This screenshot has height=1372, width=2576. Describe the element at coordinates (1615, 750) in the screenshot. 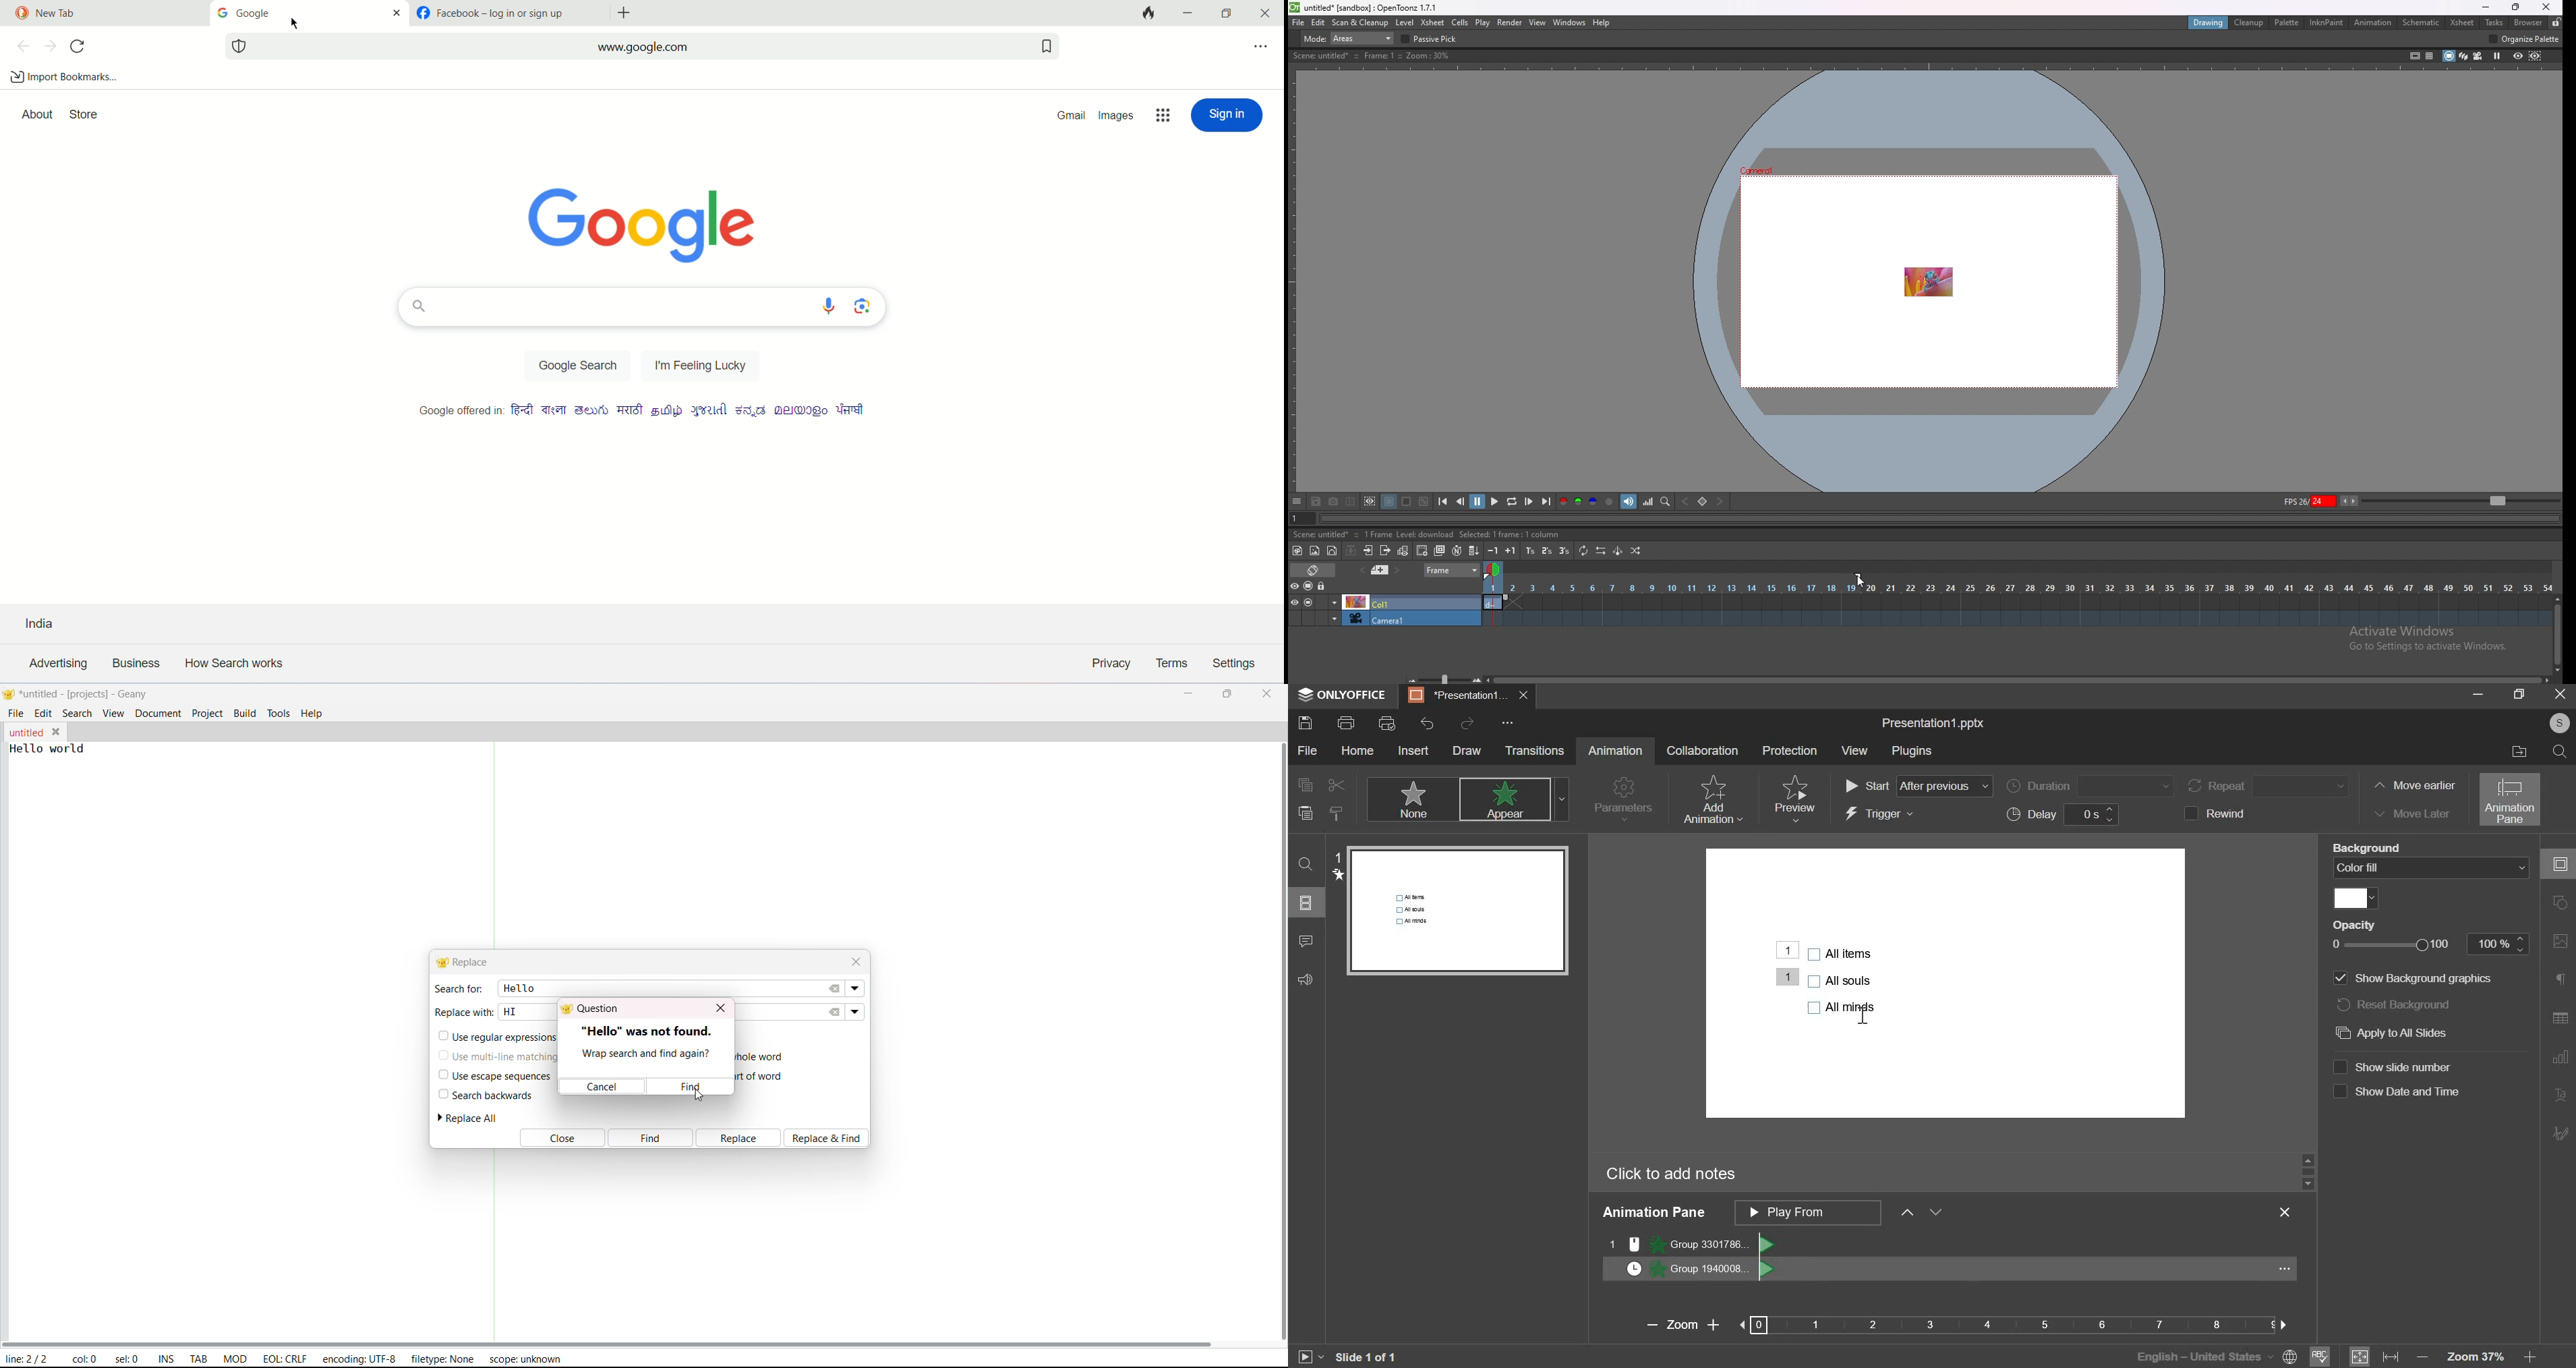

I see `animation` at that location.